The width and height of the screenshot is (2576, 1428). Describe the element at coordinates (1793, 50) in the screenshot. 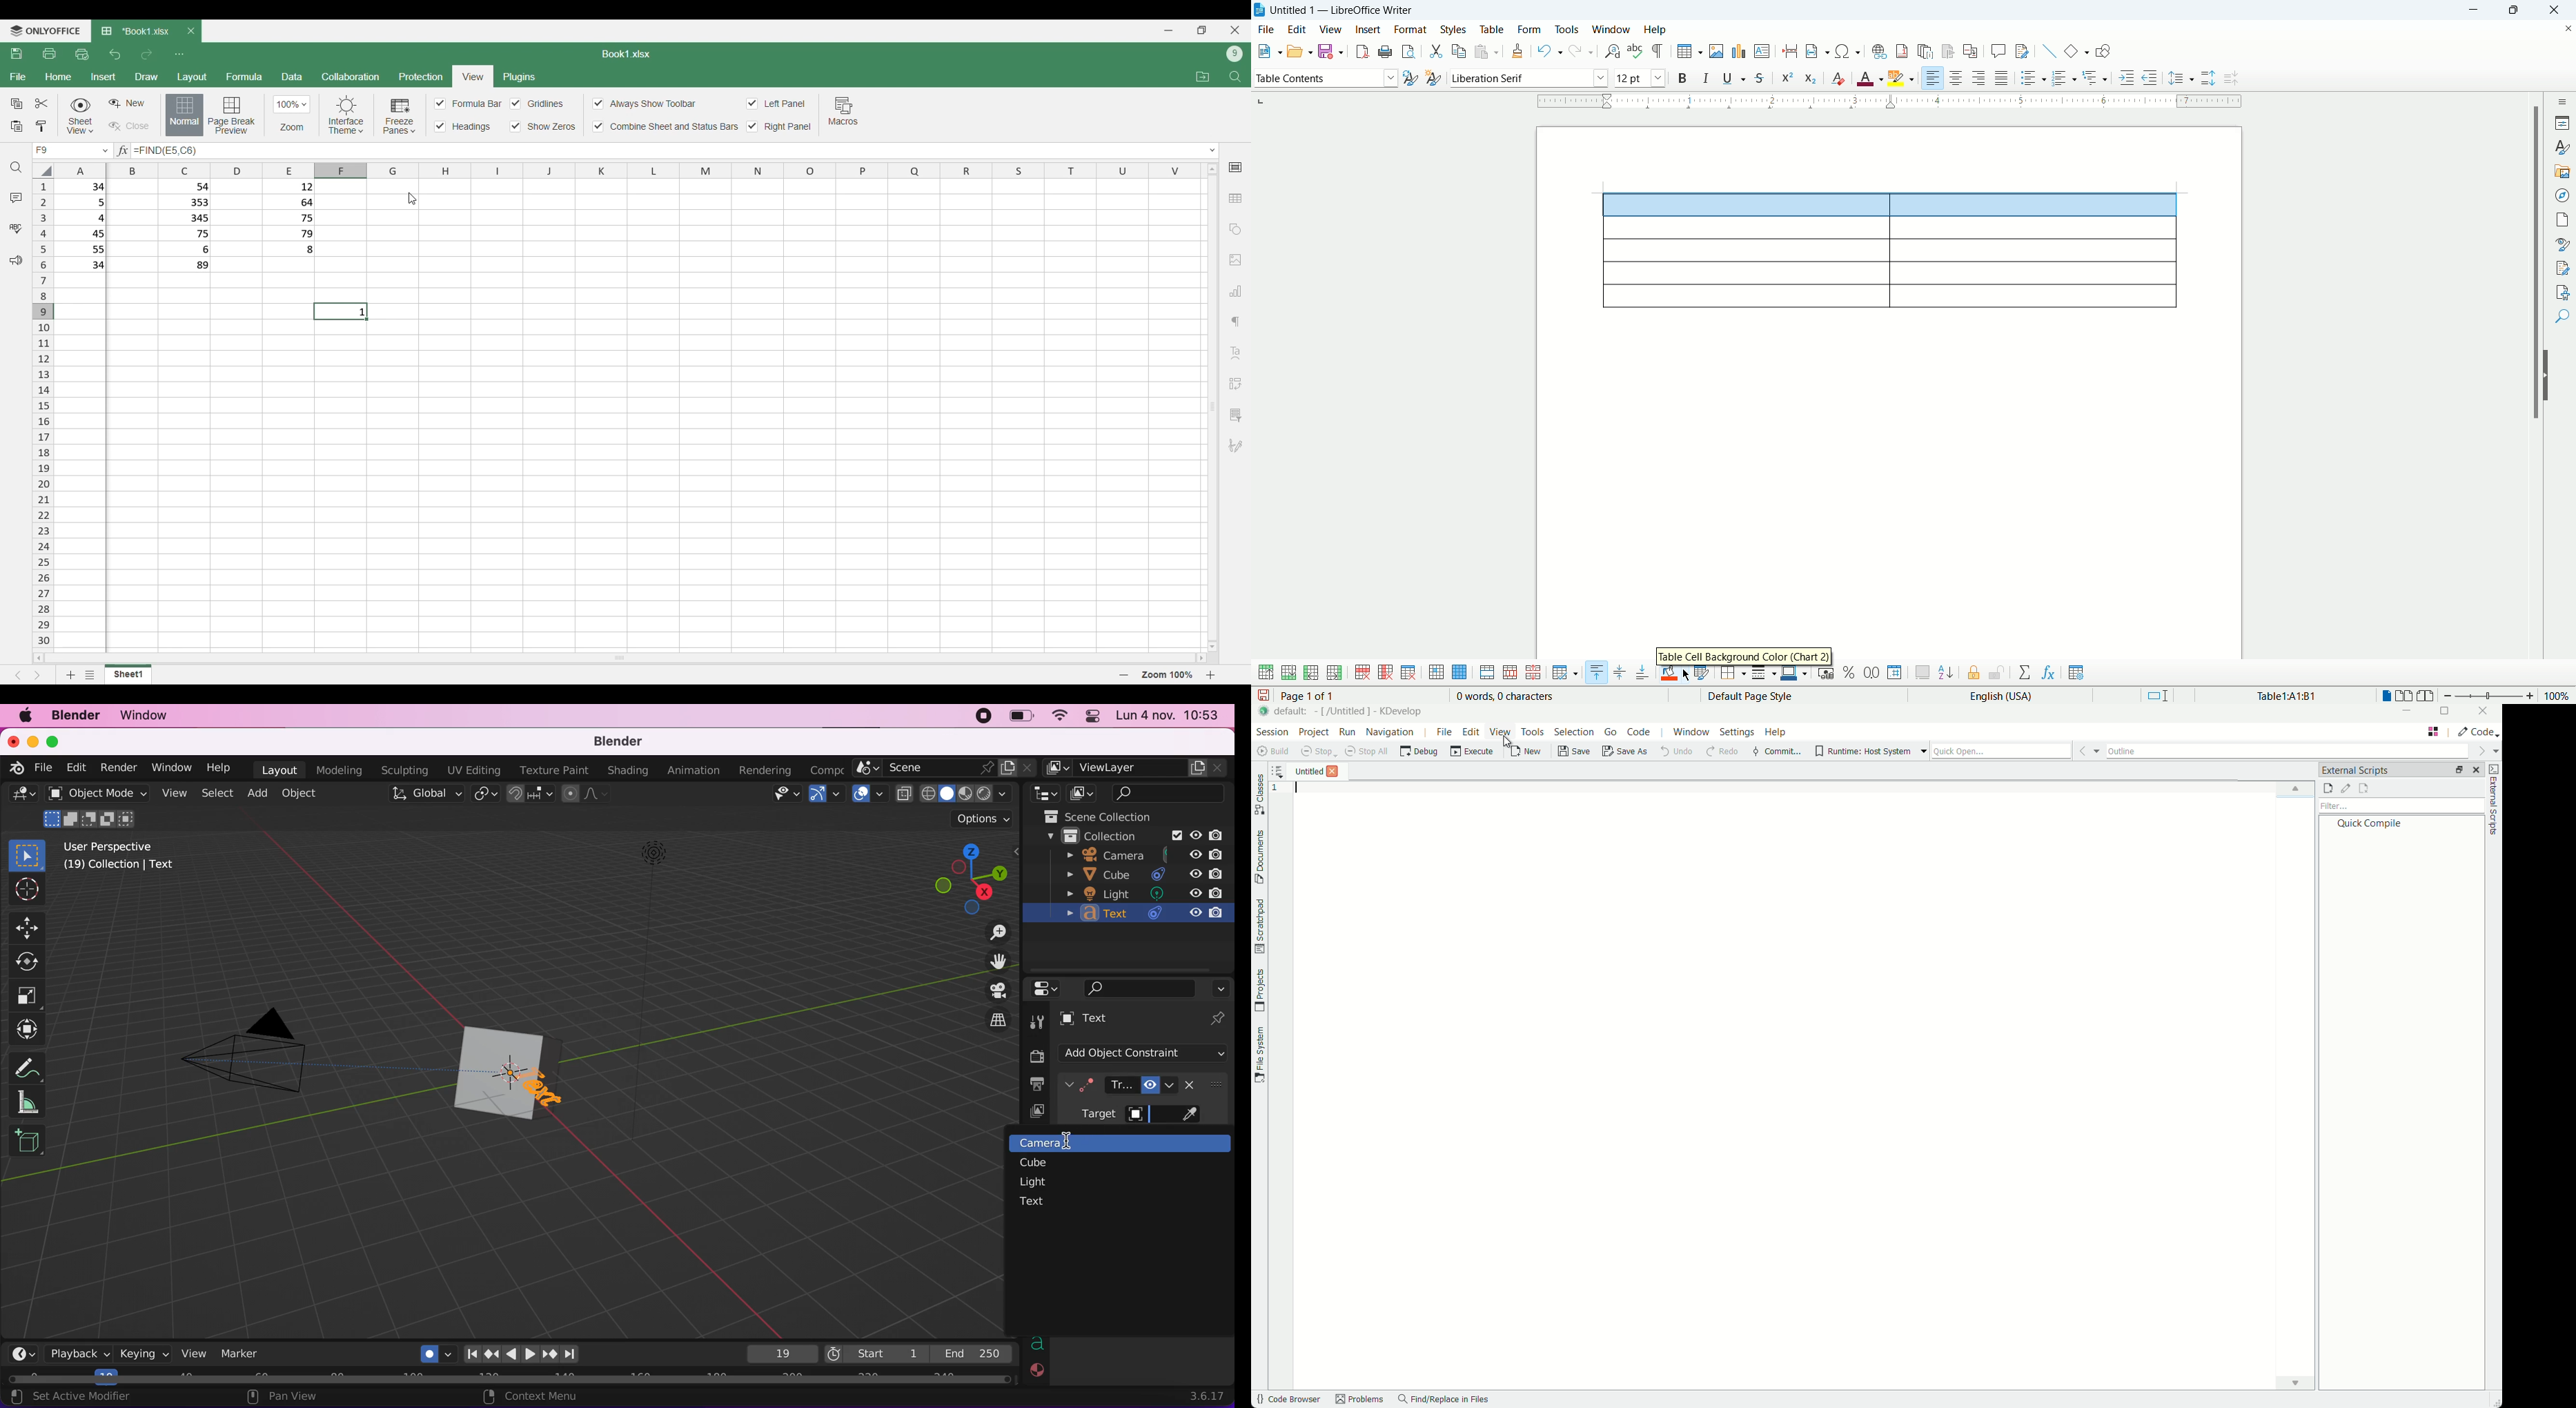

I see `insert page break` at that location.